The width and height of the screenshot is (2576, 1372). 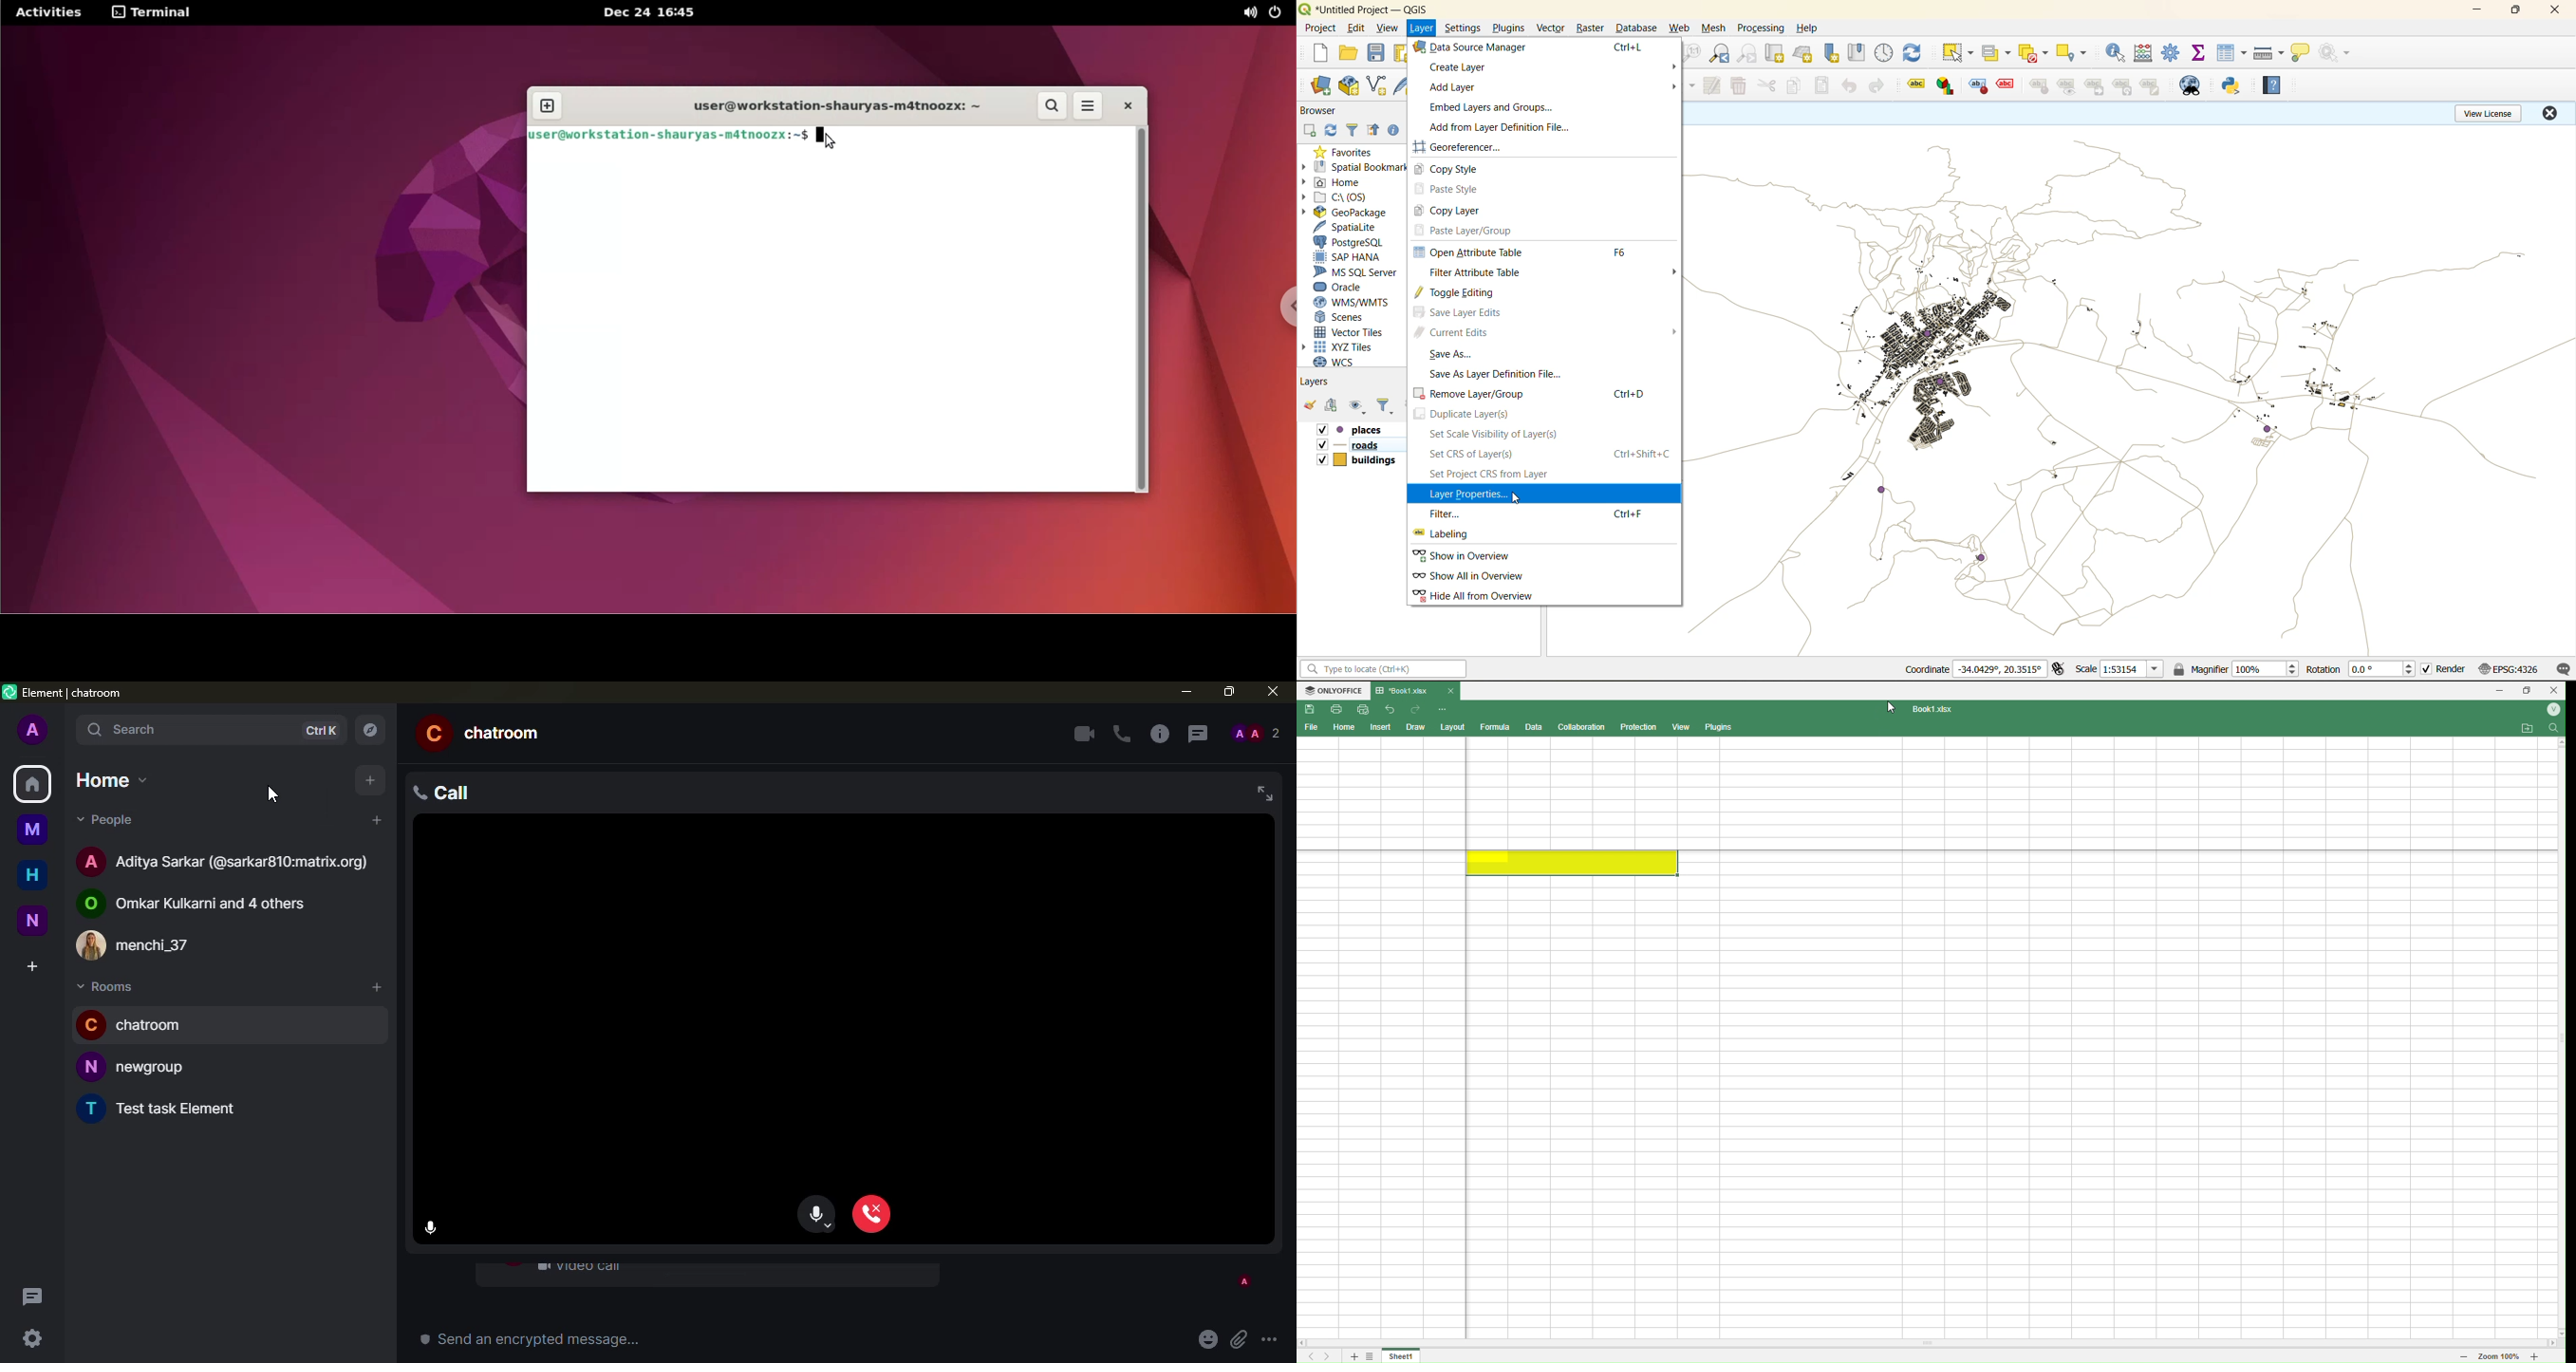 What do you see at coordinates (1539, 252) in the screenshot?
I see `open attribute table` at bounding box center [1539, 252].